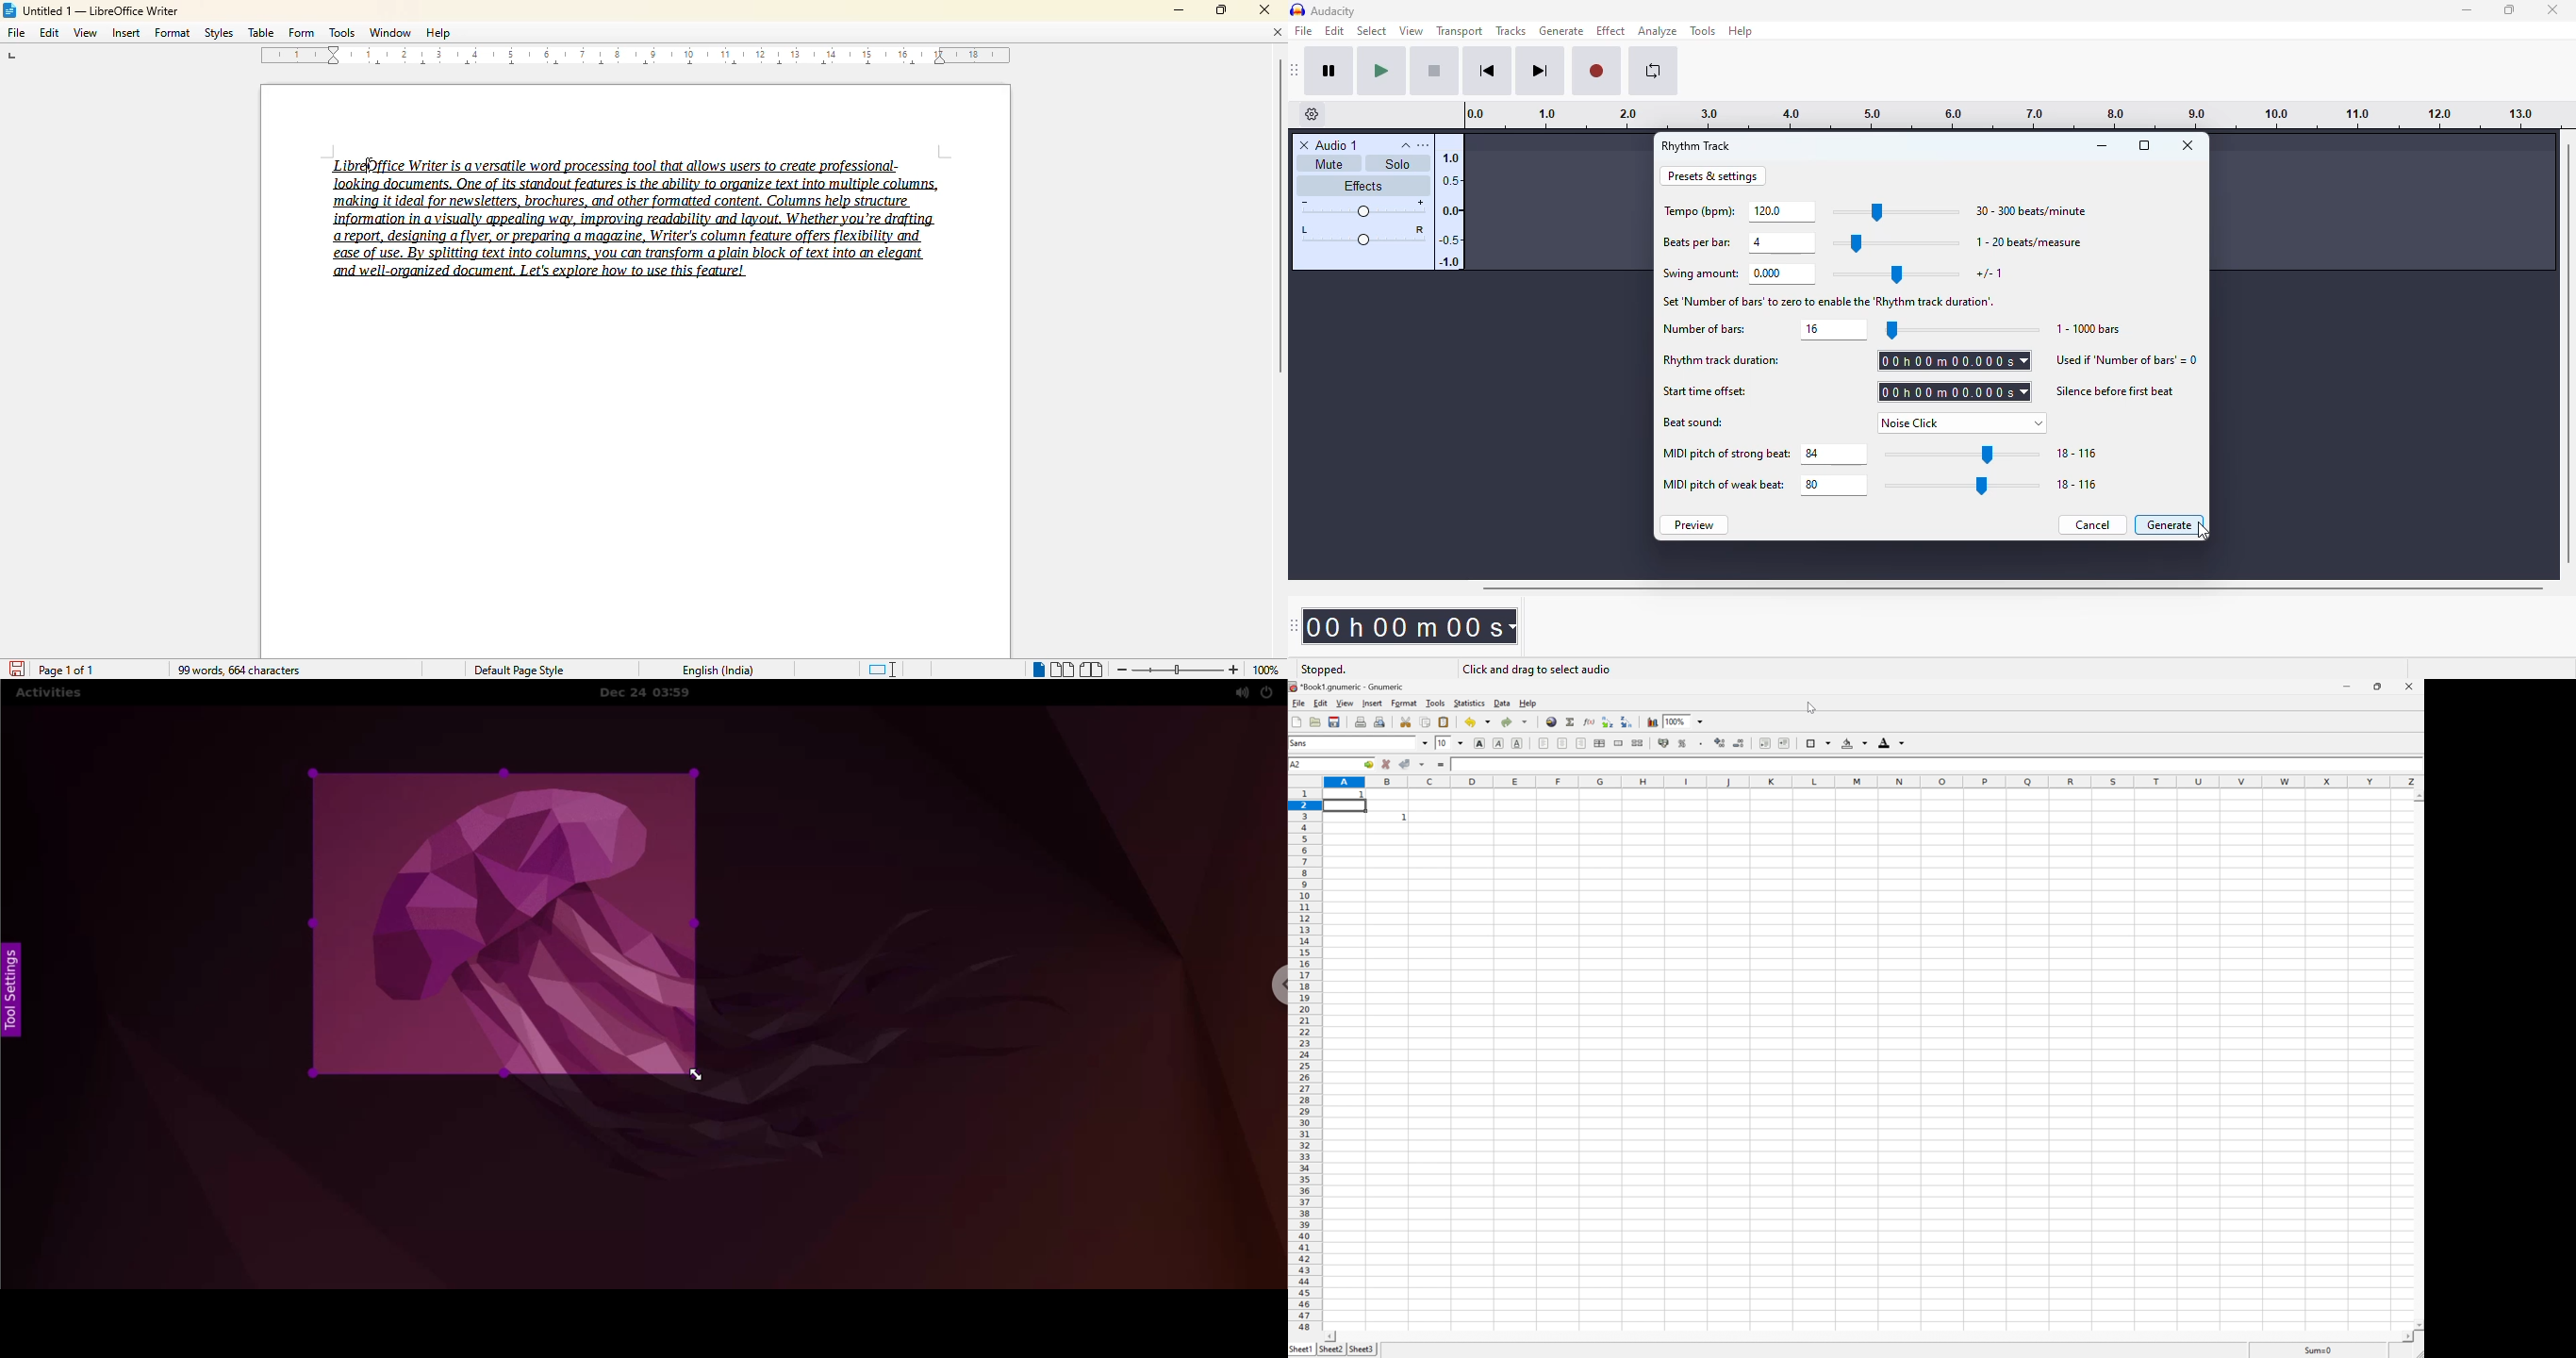 The width and height of the screenshot is (2576, 1372). Describe the element at coordinates (1959, 329) in the screenshot. I see `slider` at that location.